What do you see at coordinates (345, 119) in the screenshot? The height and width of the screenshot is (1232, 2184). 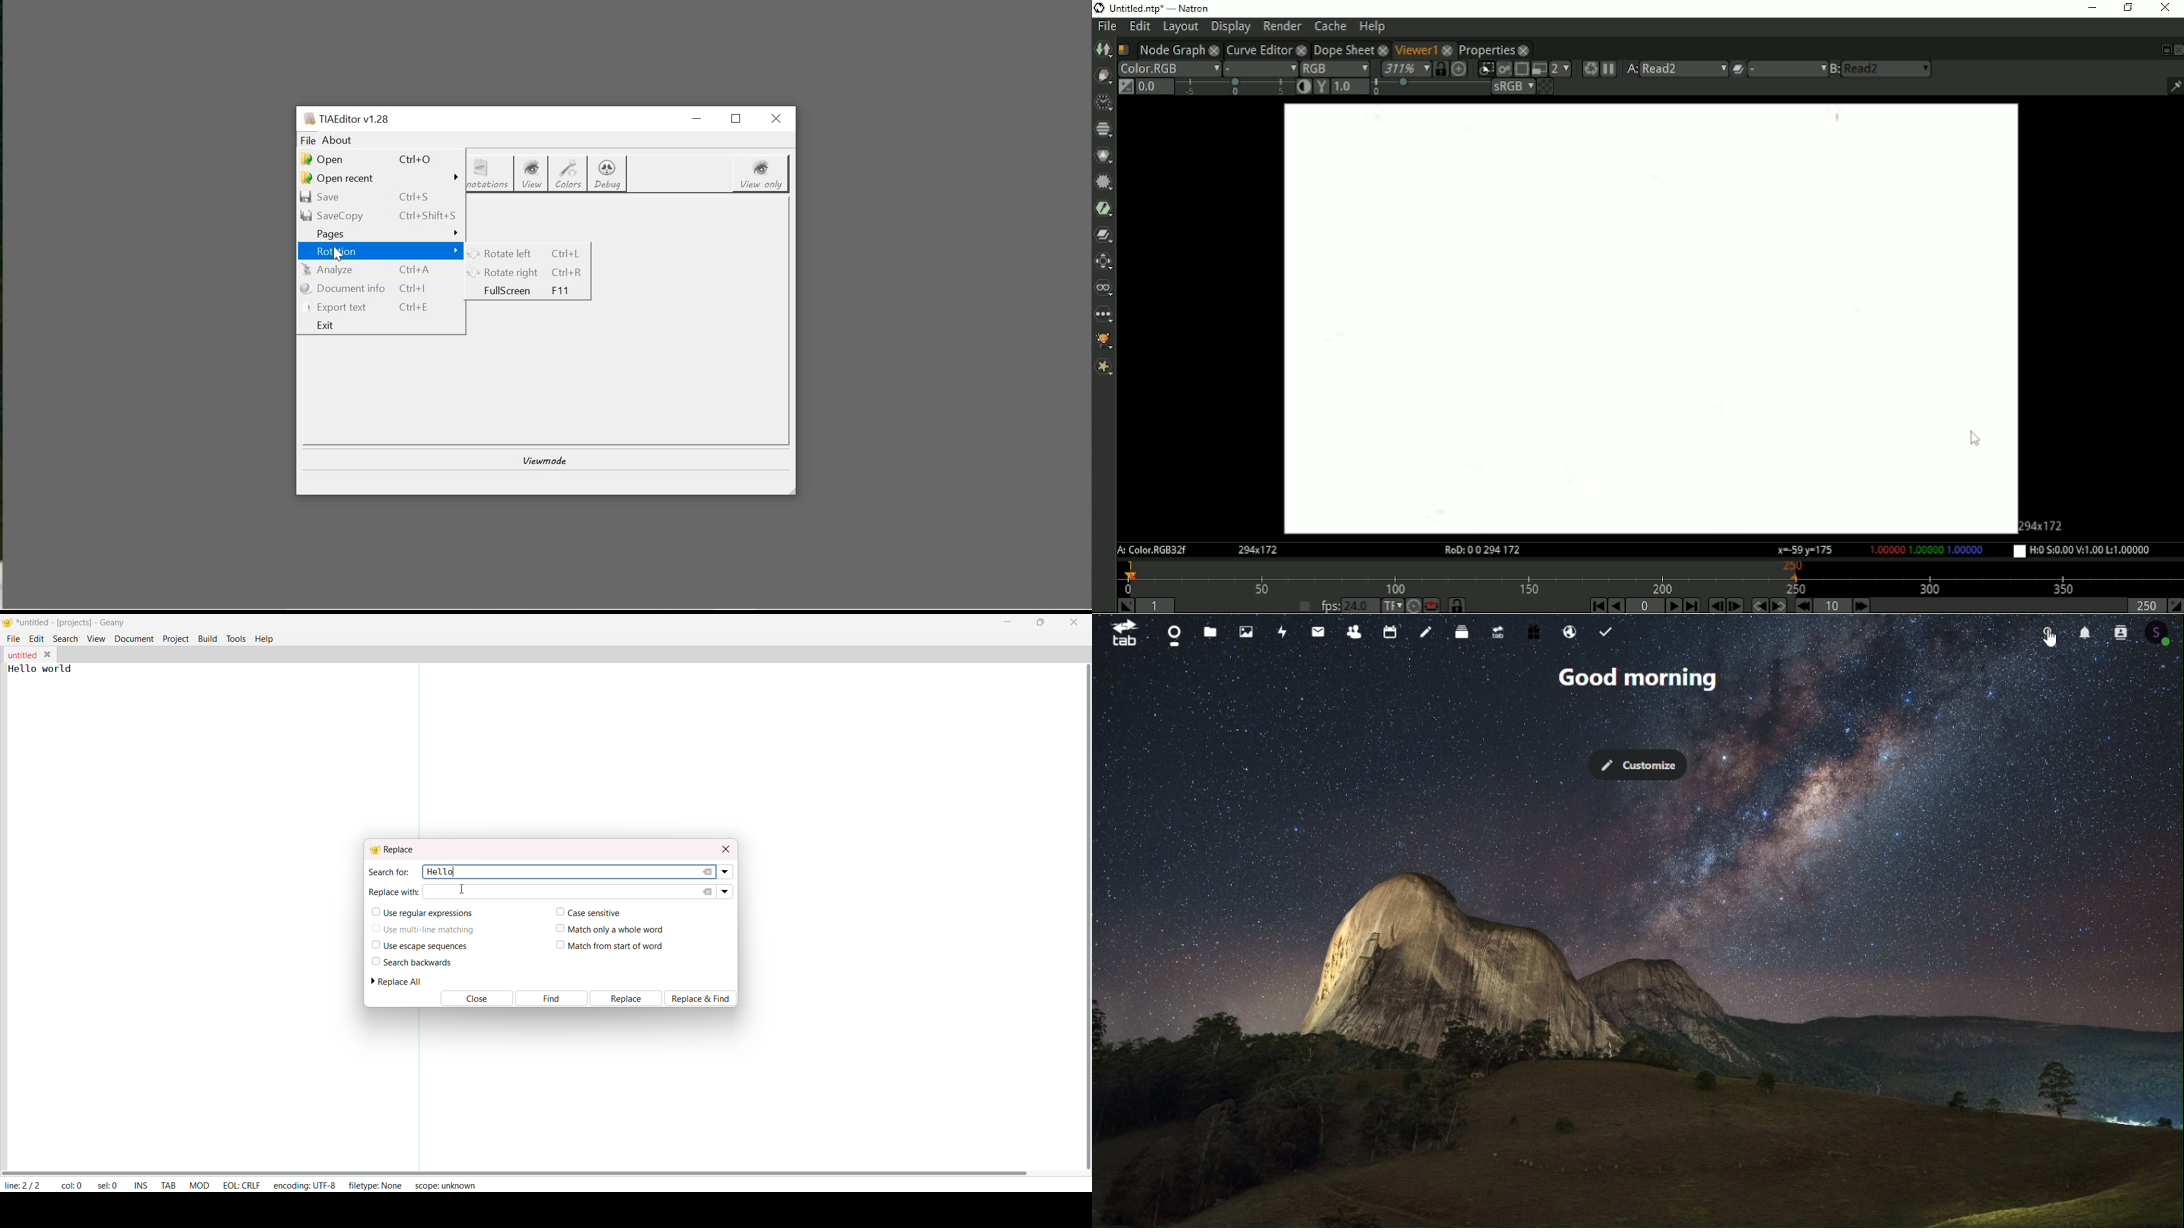 I see `system name` at bounding box center [345, 119].